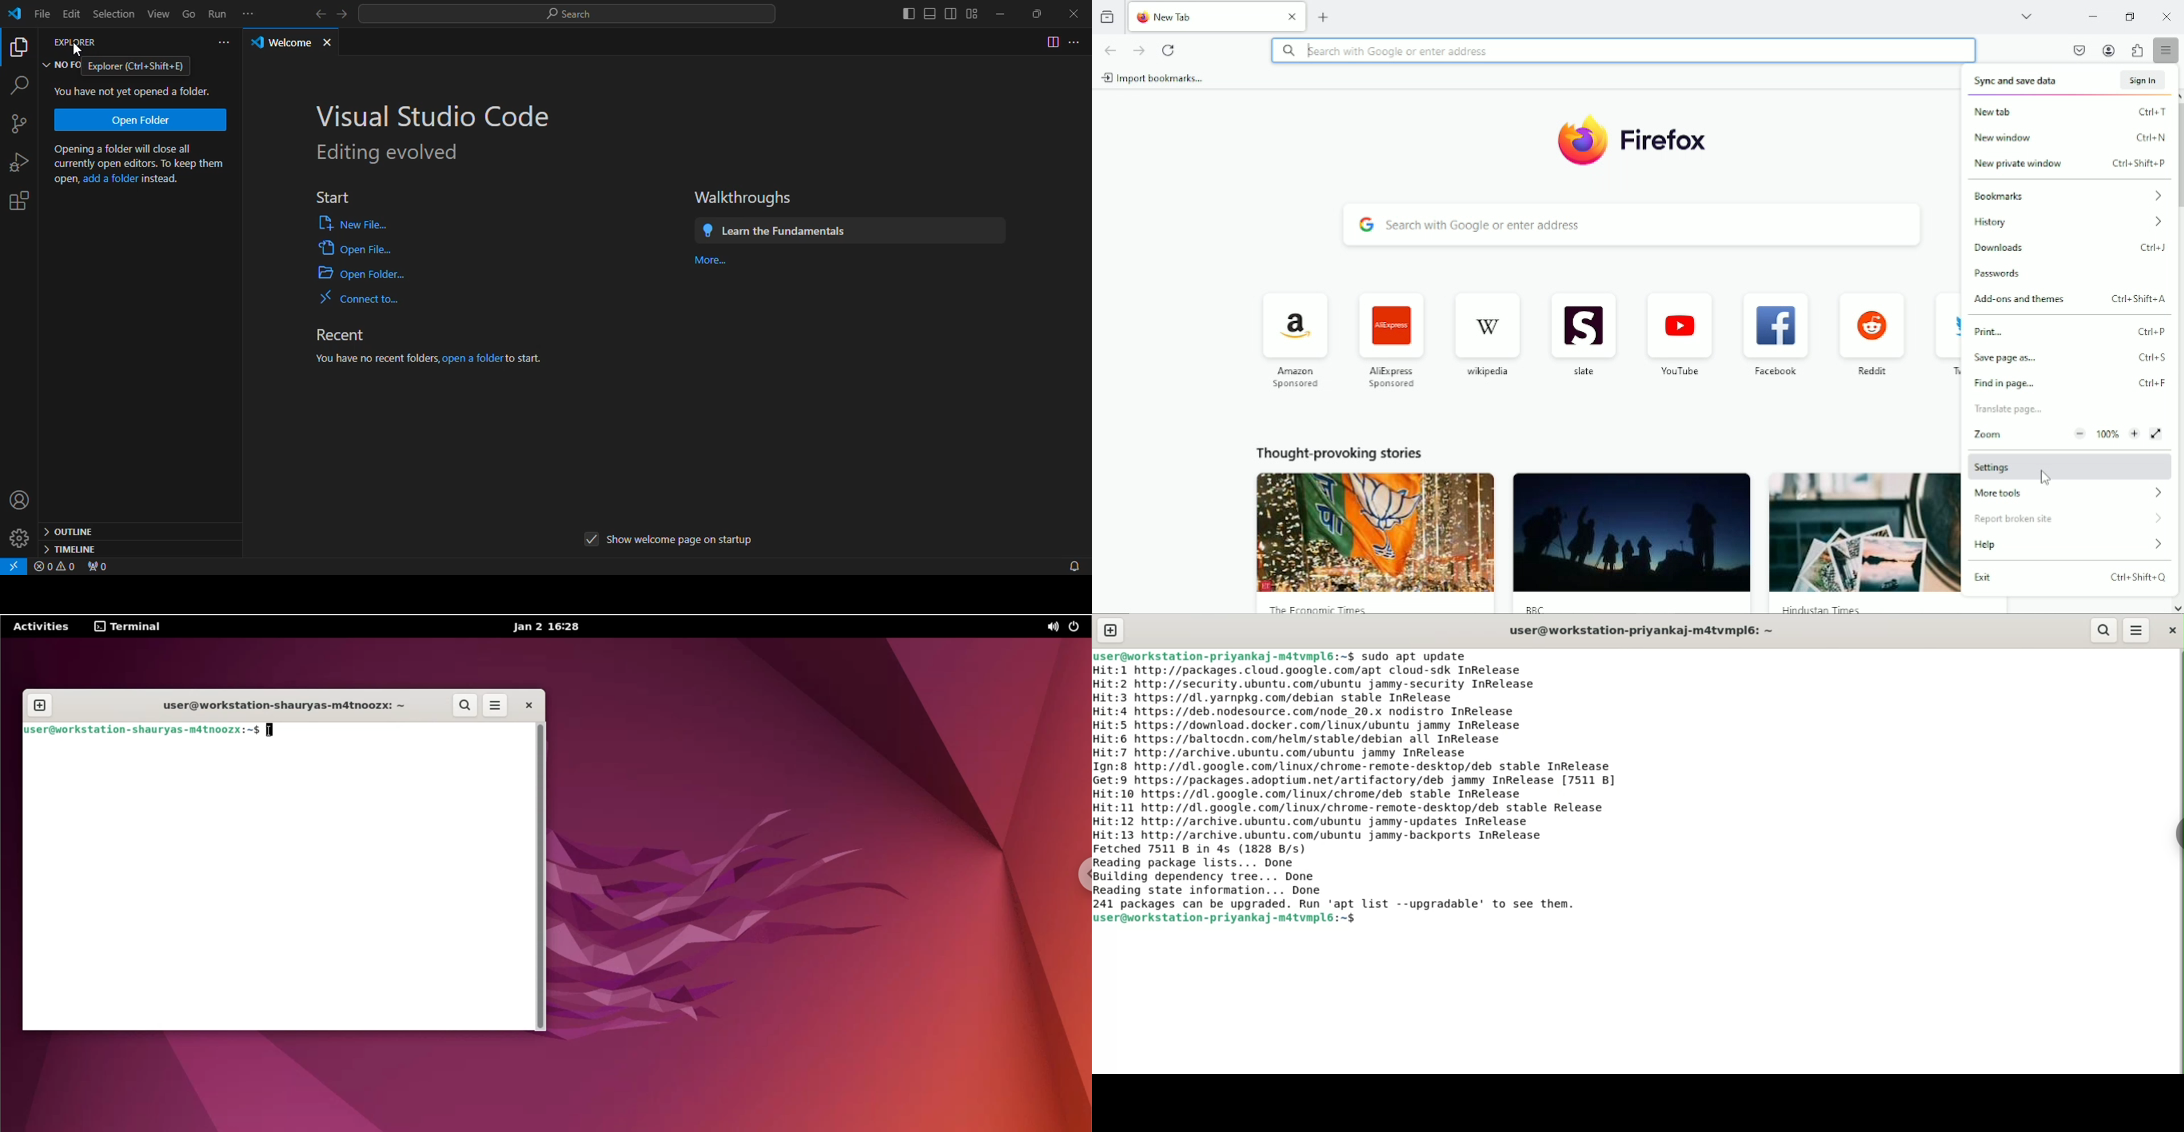  Describe the element at coordinates (2067, 519) in the screenshot. I see `Report broken site >` at that location.